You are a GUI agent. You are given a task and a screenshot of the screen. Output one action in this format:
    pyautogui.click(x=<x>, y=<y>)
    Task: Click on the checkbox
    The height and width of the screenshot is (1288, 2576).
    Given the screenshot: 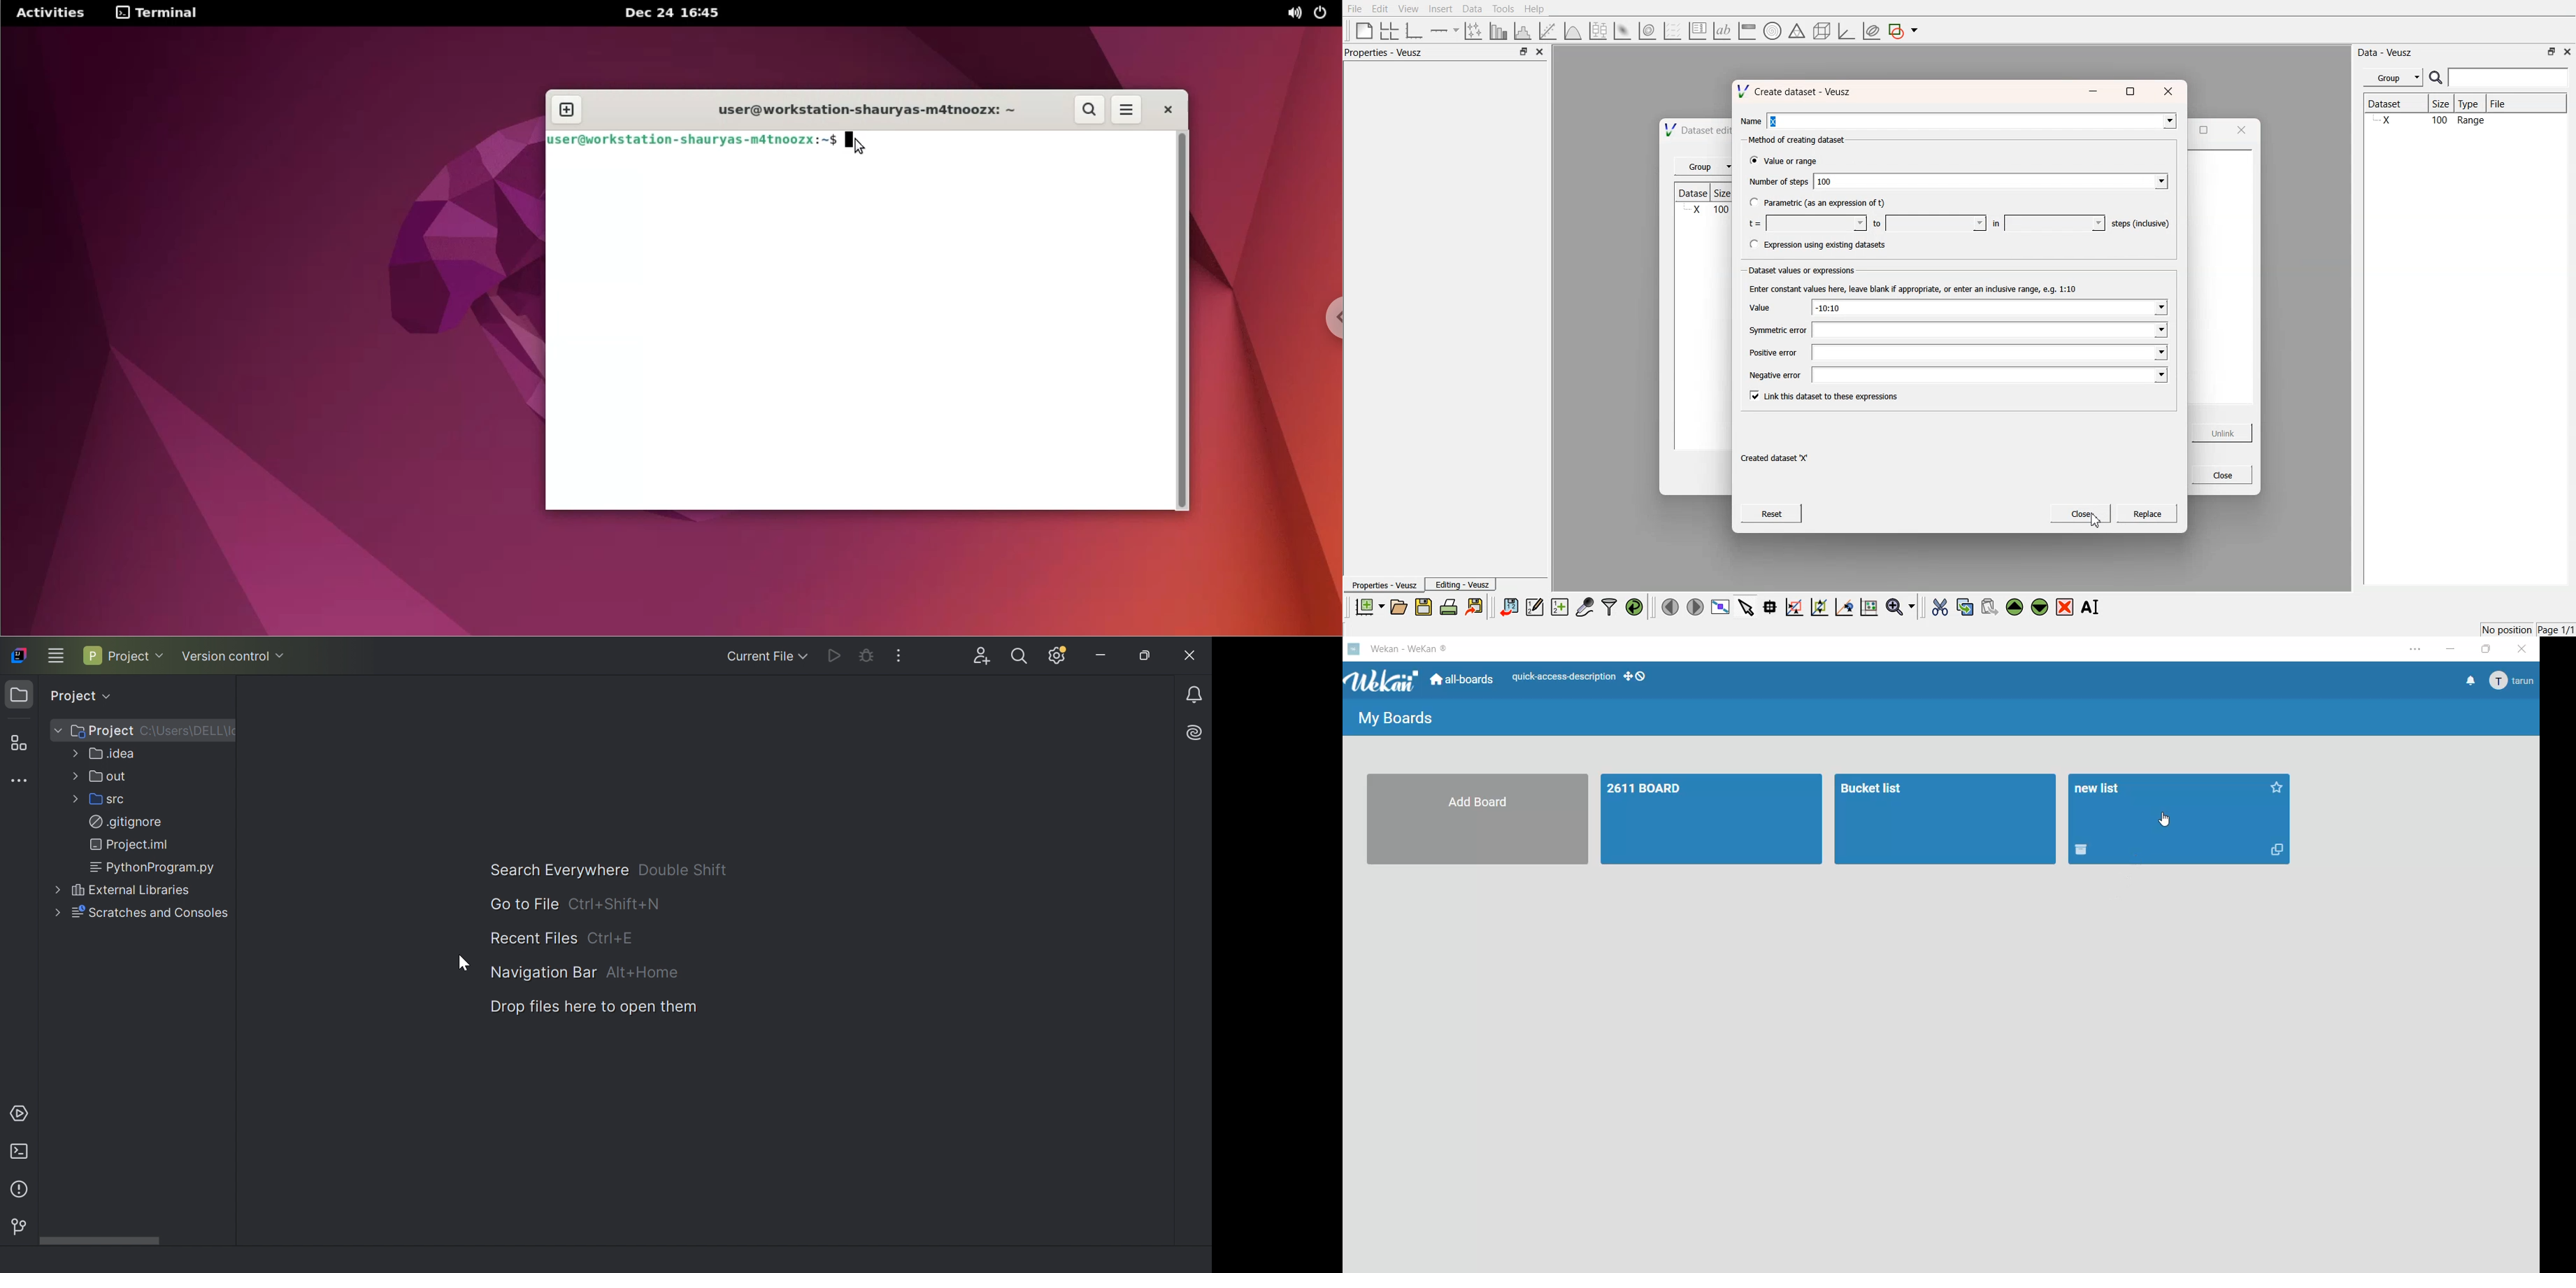 What is the action you would take?
    pyautogui.click(x=1753, y=162)
    